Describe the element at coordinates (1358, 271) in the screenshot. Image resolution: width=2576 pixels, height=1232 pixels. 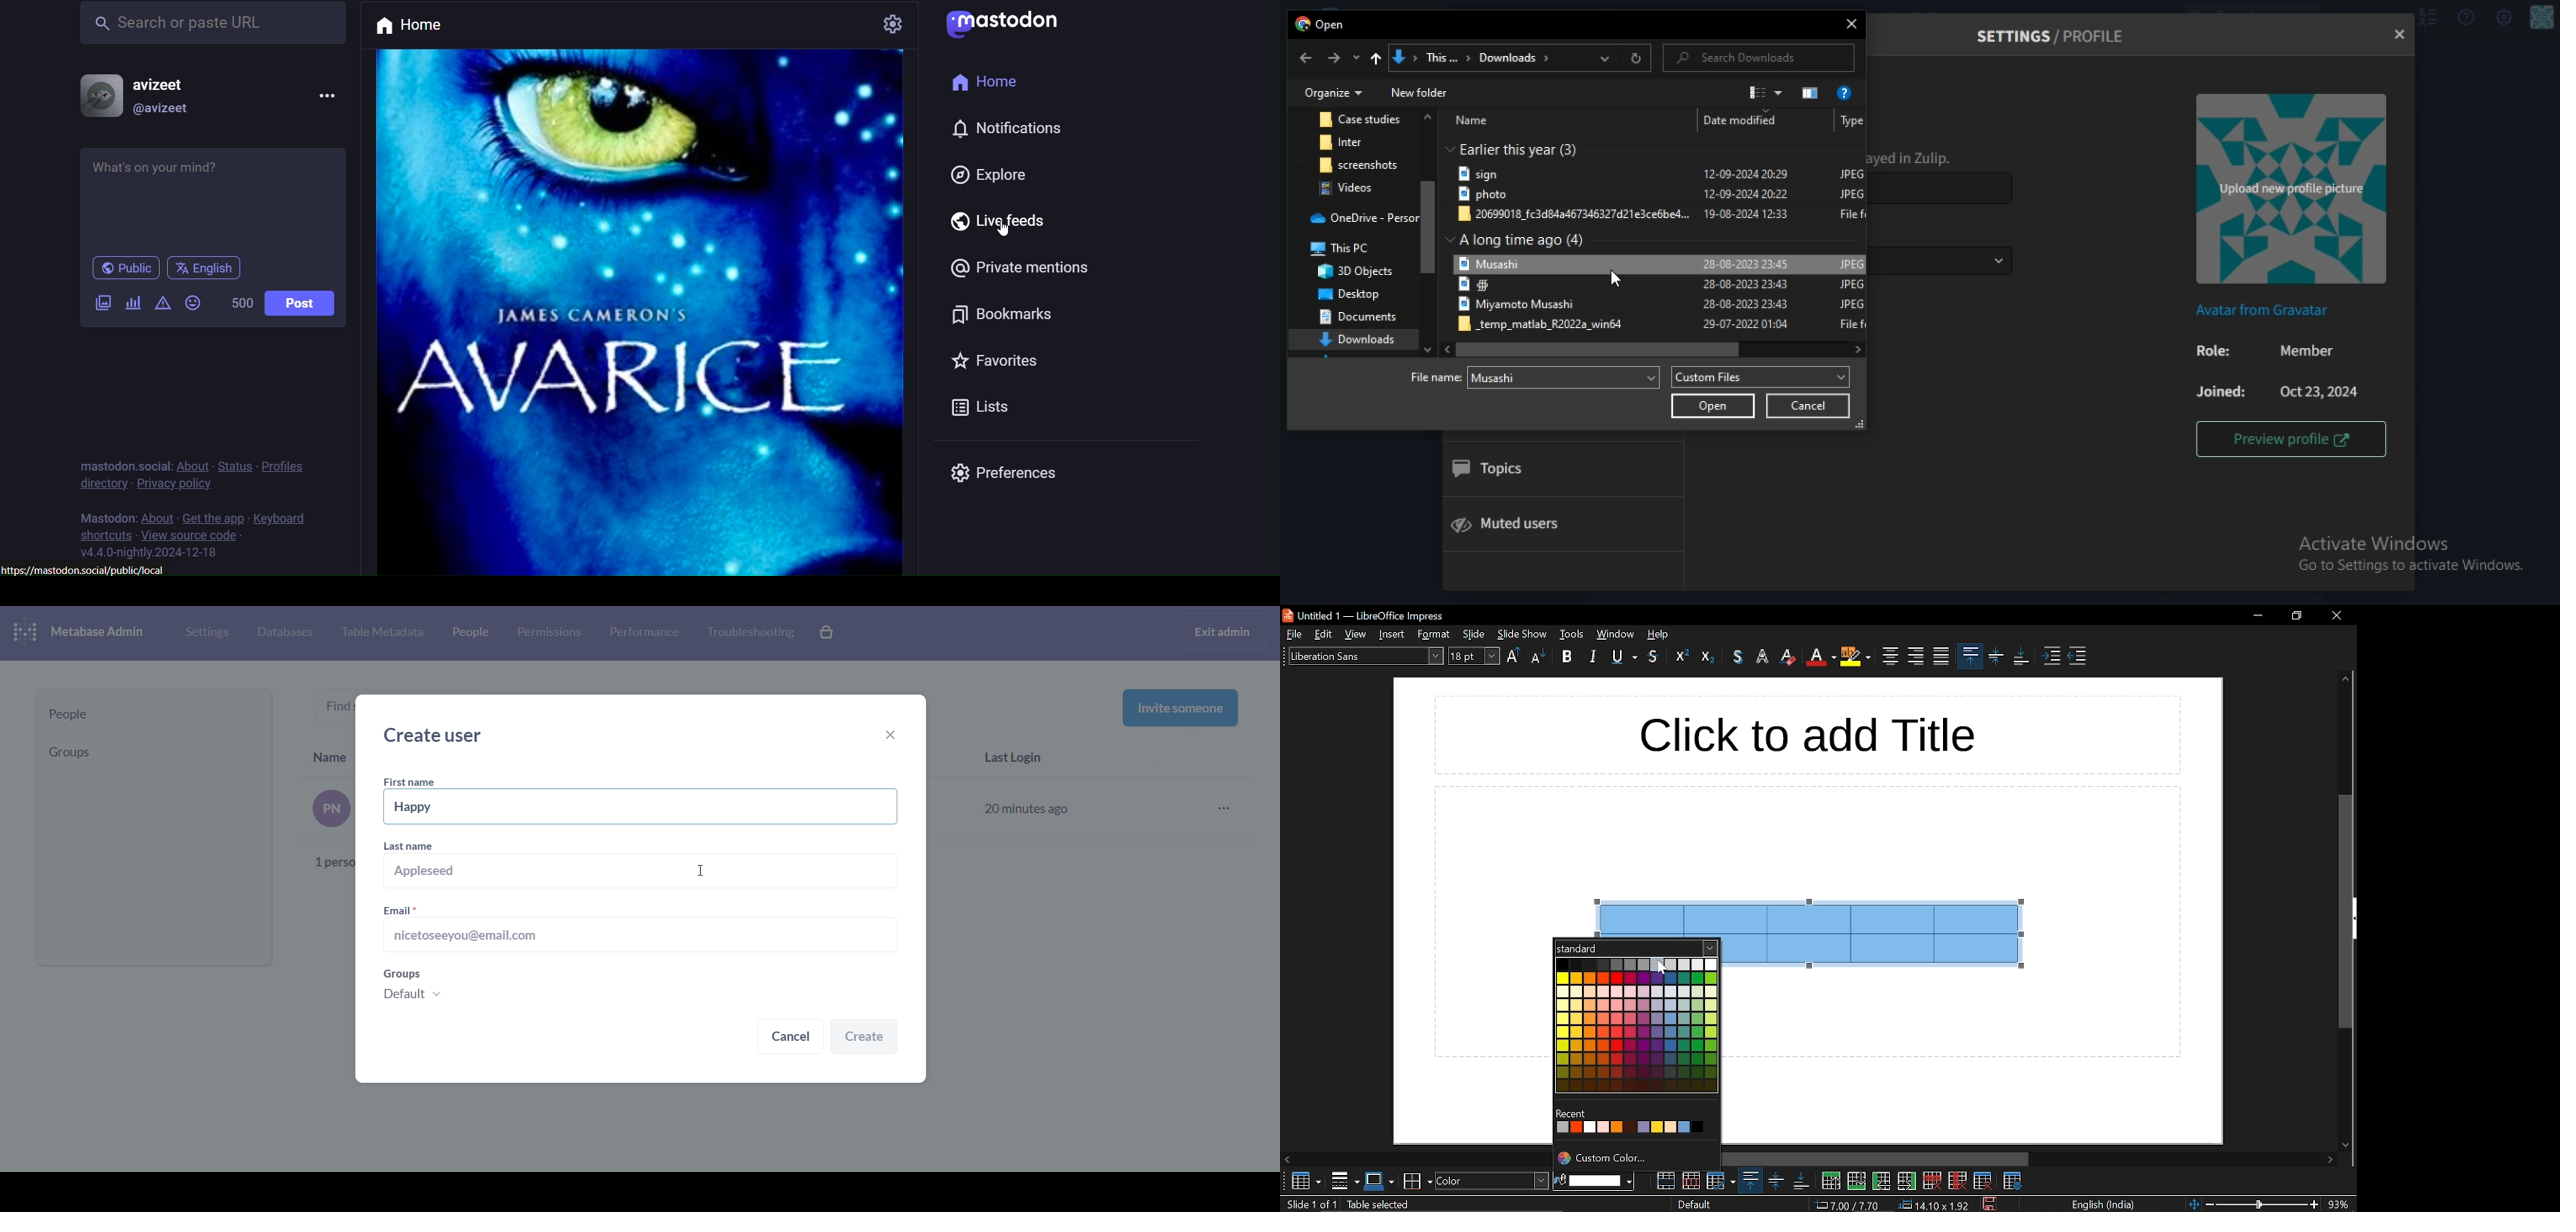
I see `3d objects` at that location.